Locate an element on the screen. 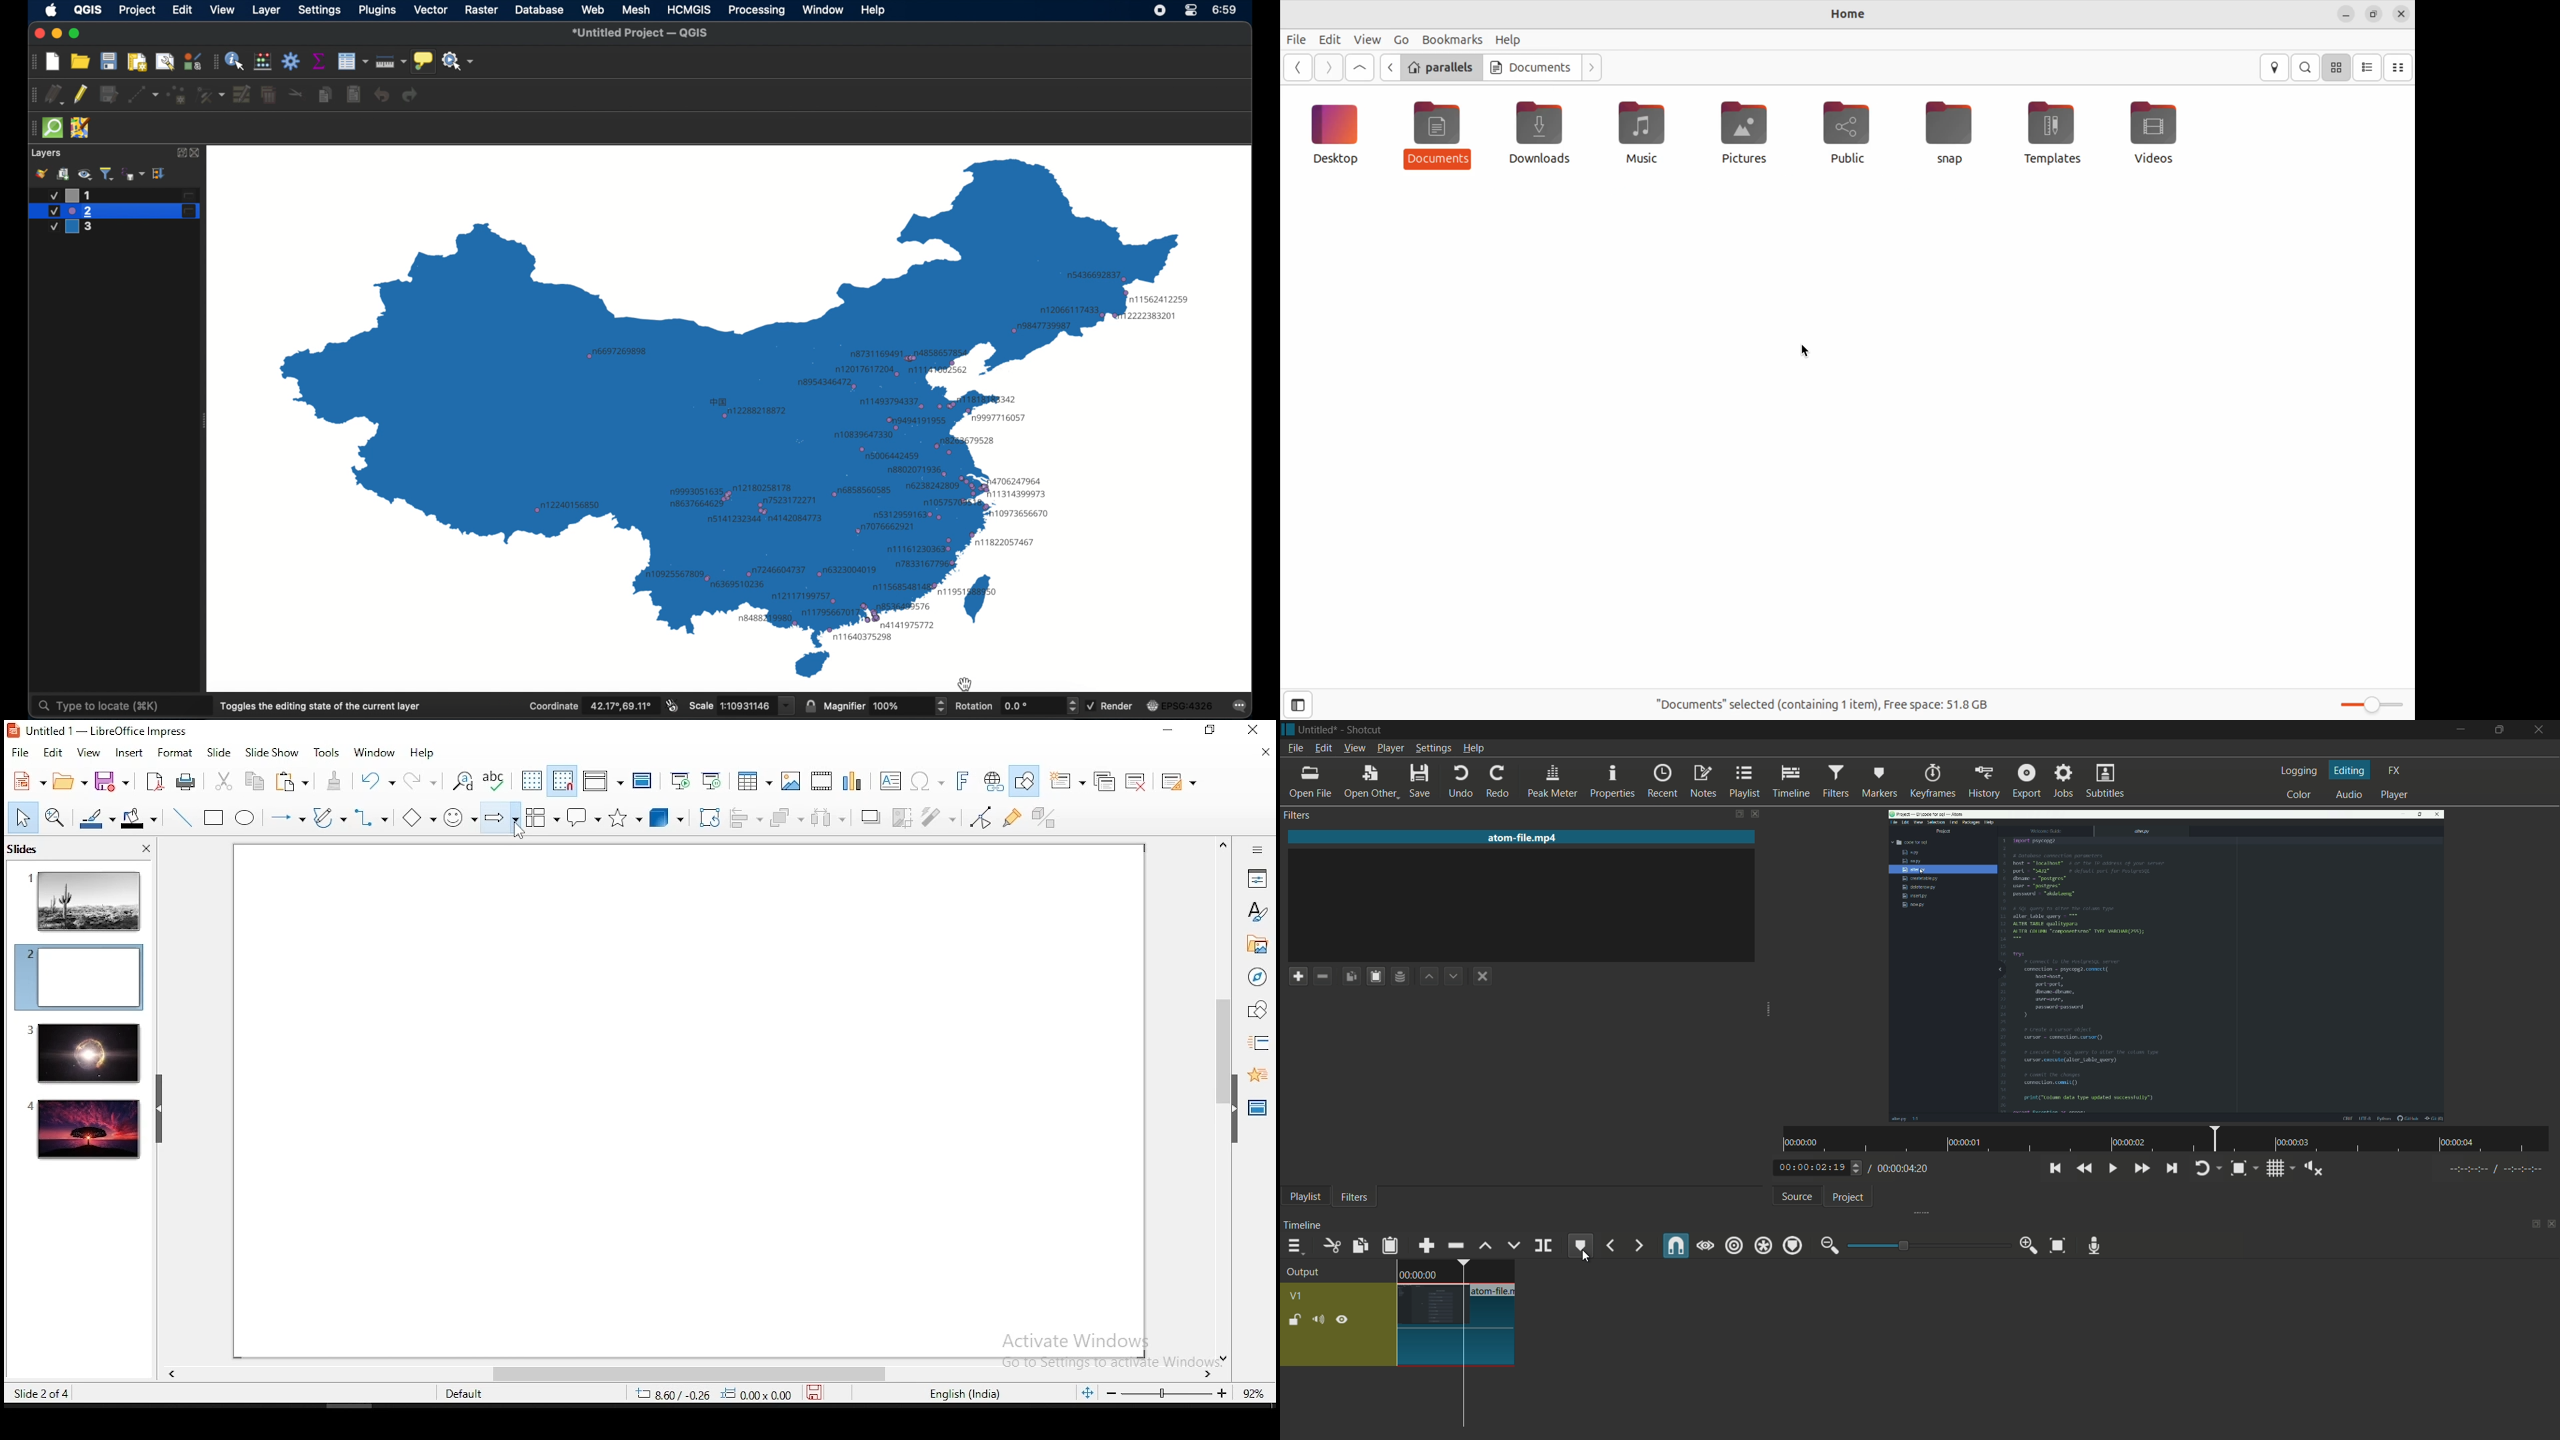  close  is located at coordinates (1260, 751).